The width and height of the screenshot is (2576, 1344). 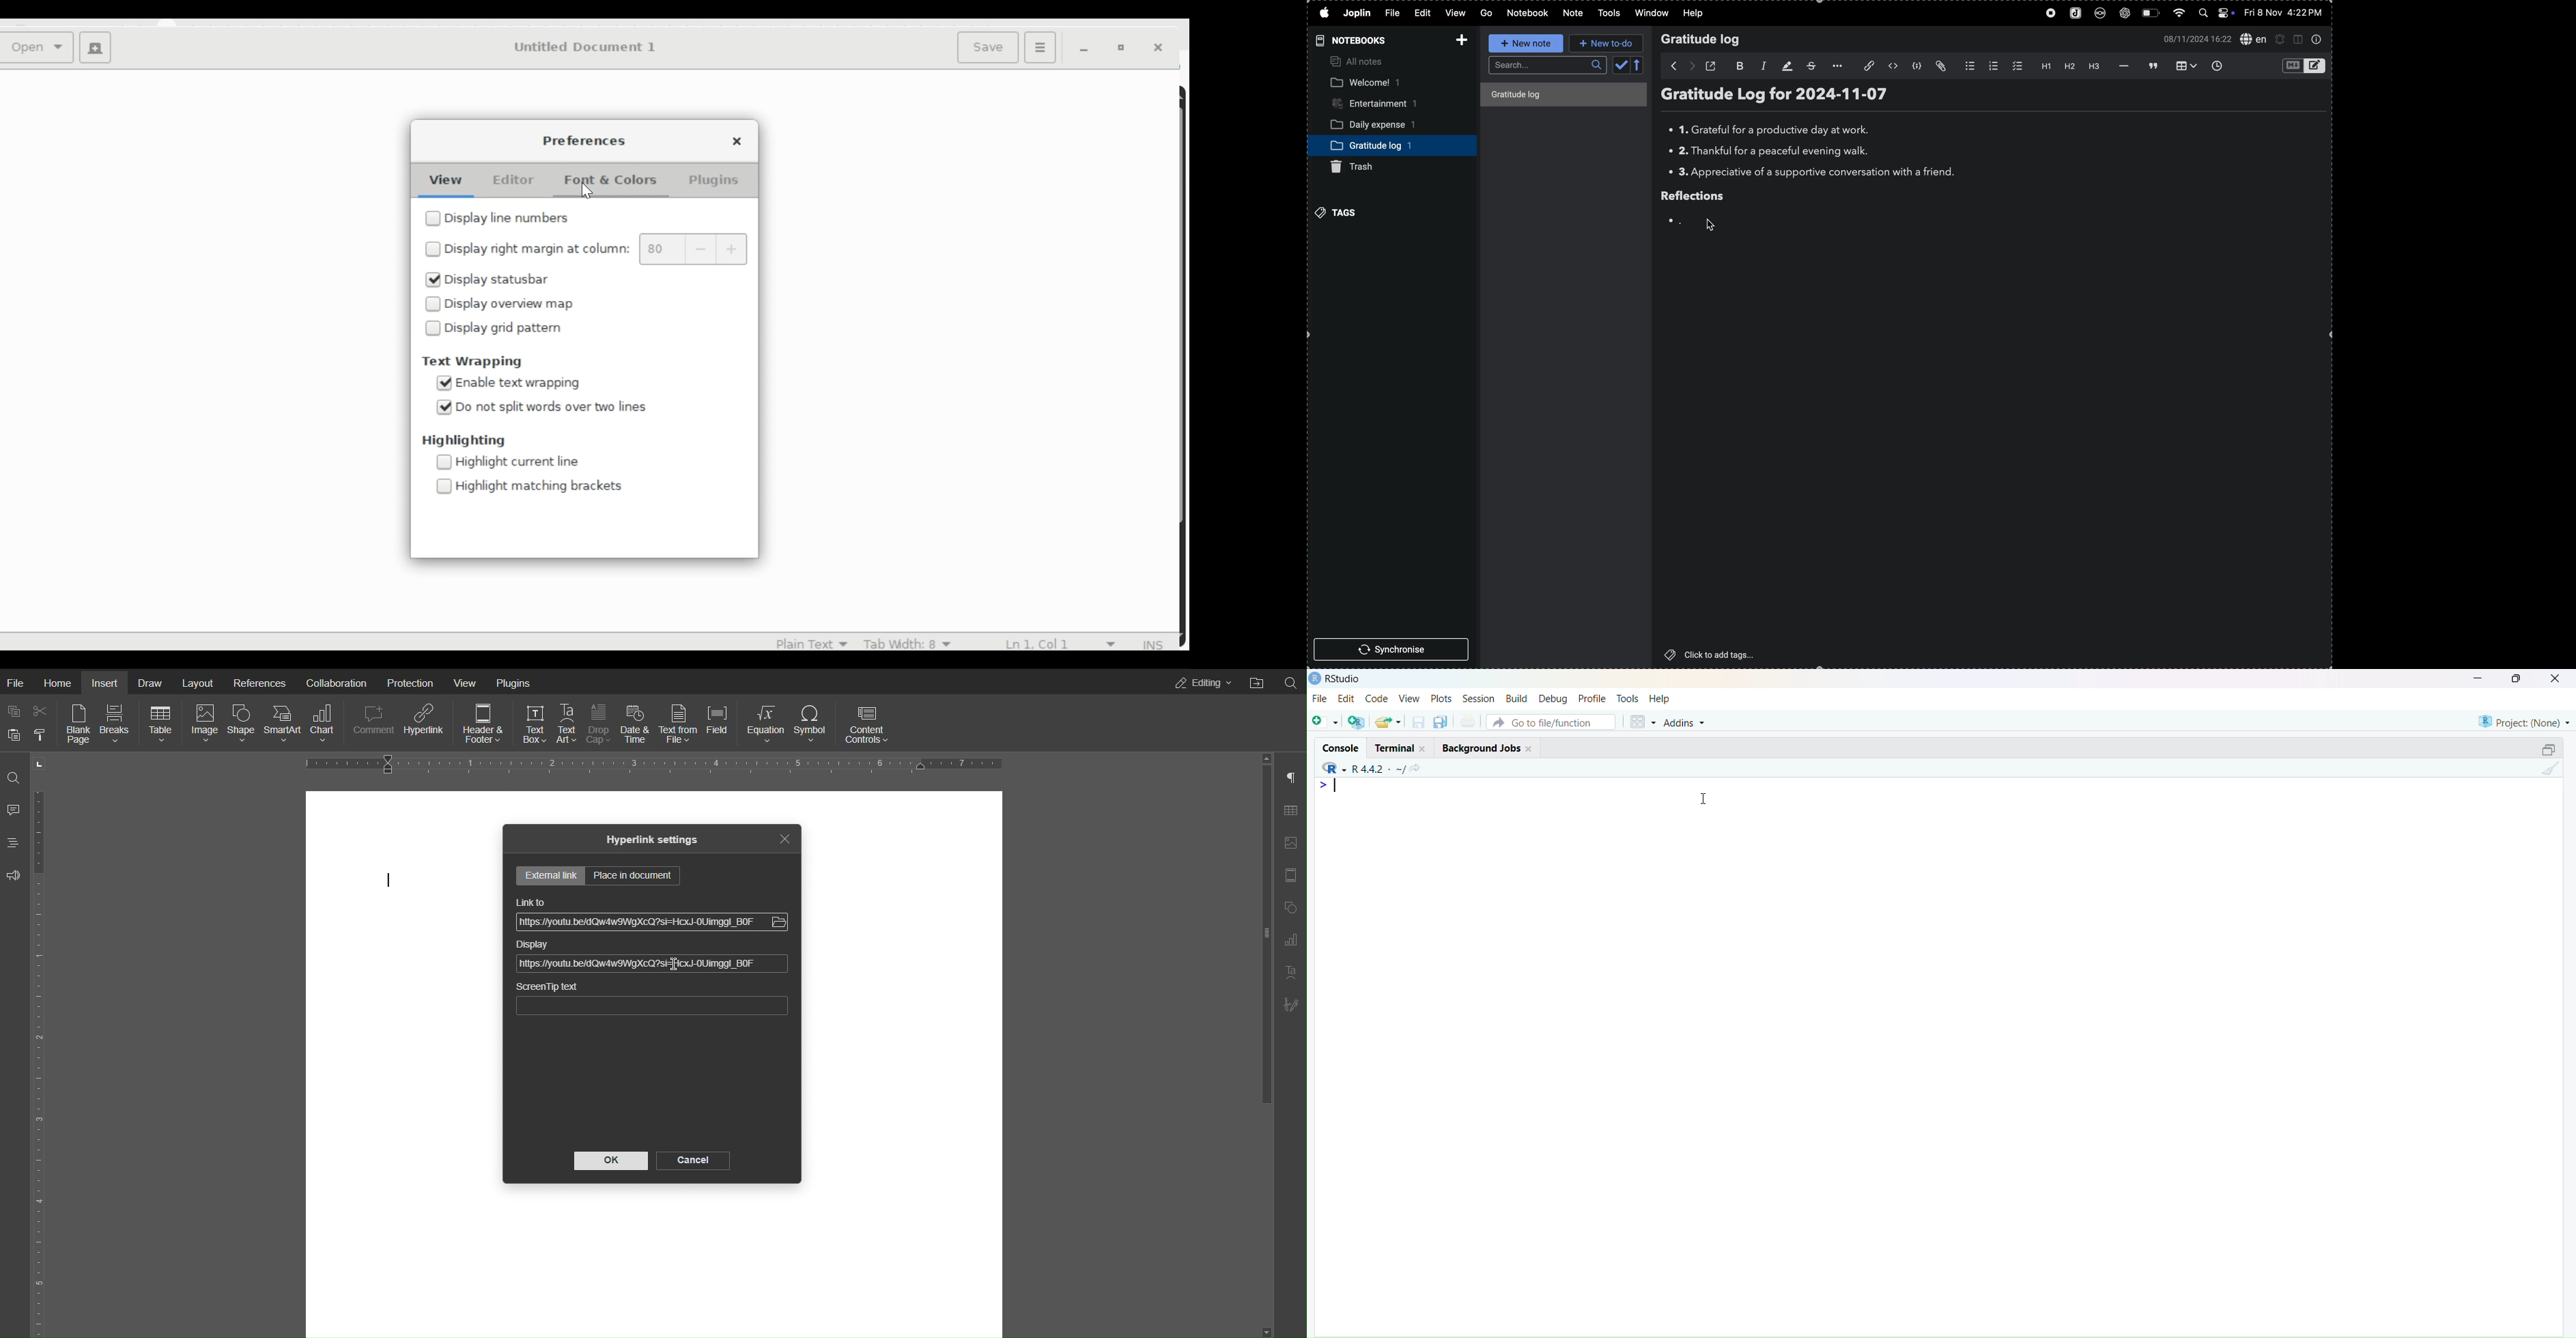 I want to click on create new alert, so click(x=2280, y=39).